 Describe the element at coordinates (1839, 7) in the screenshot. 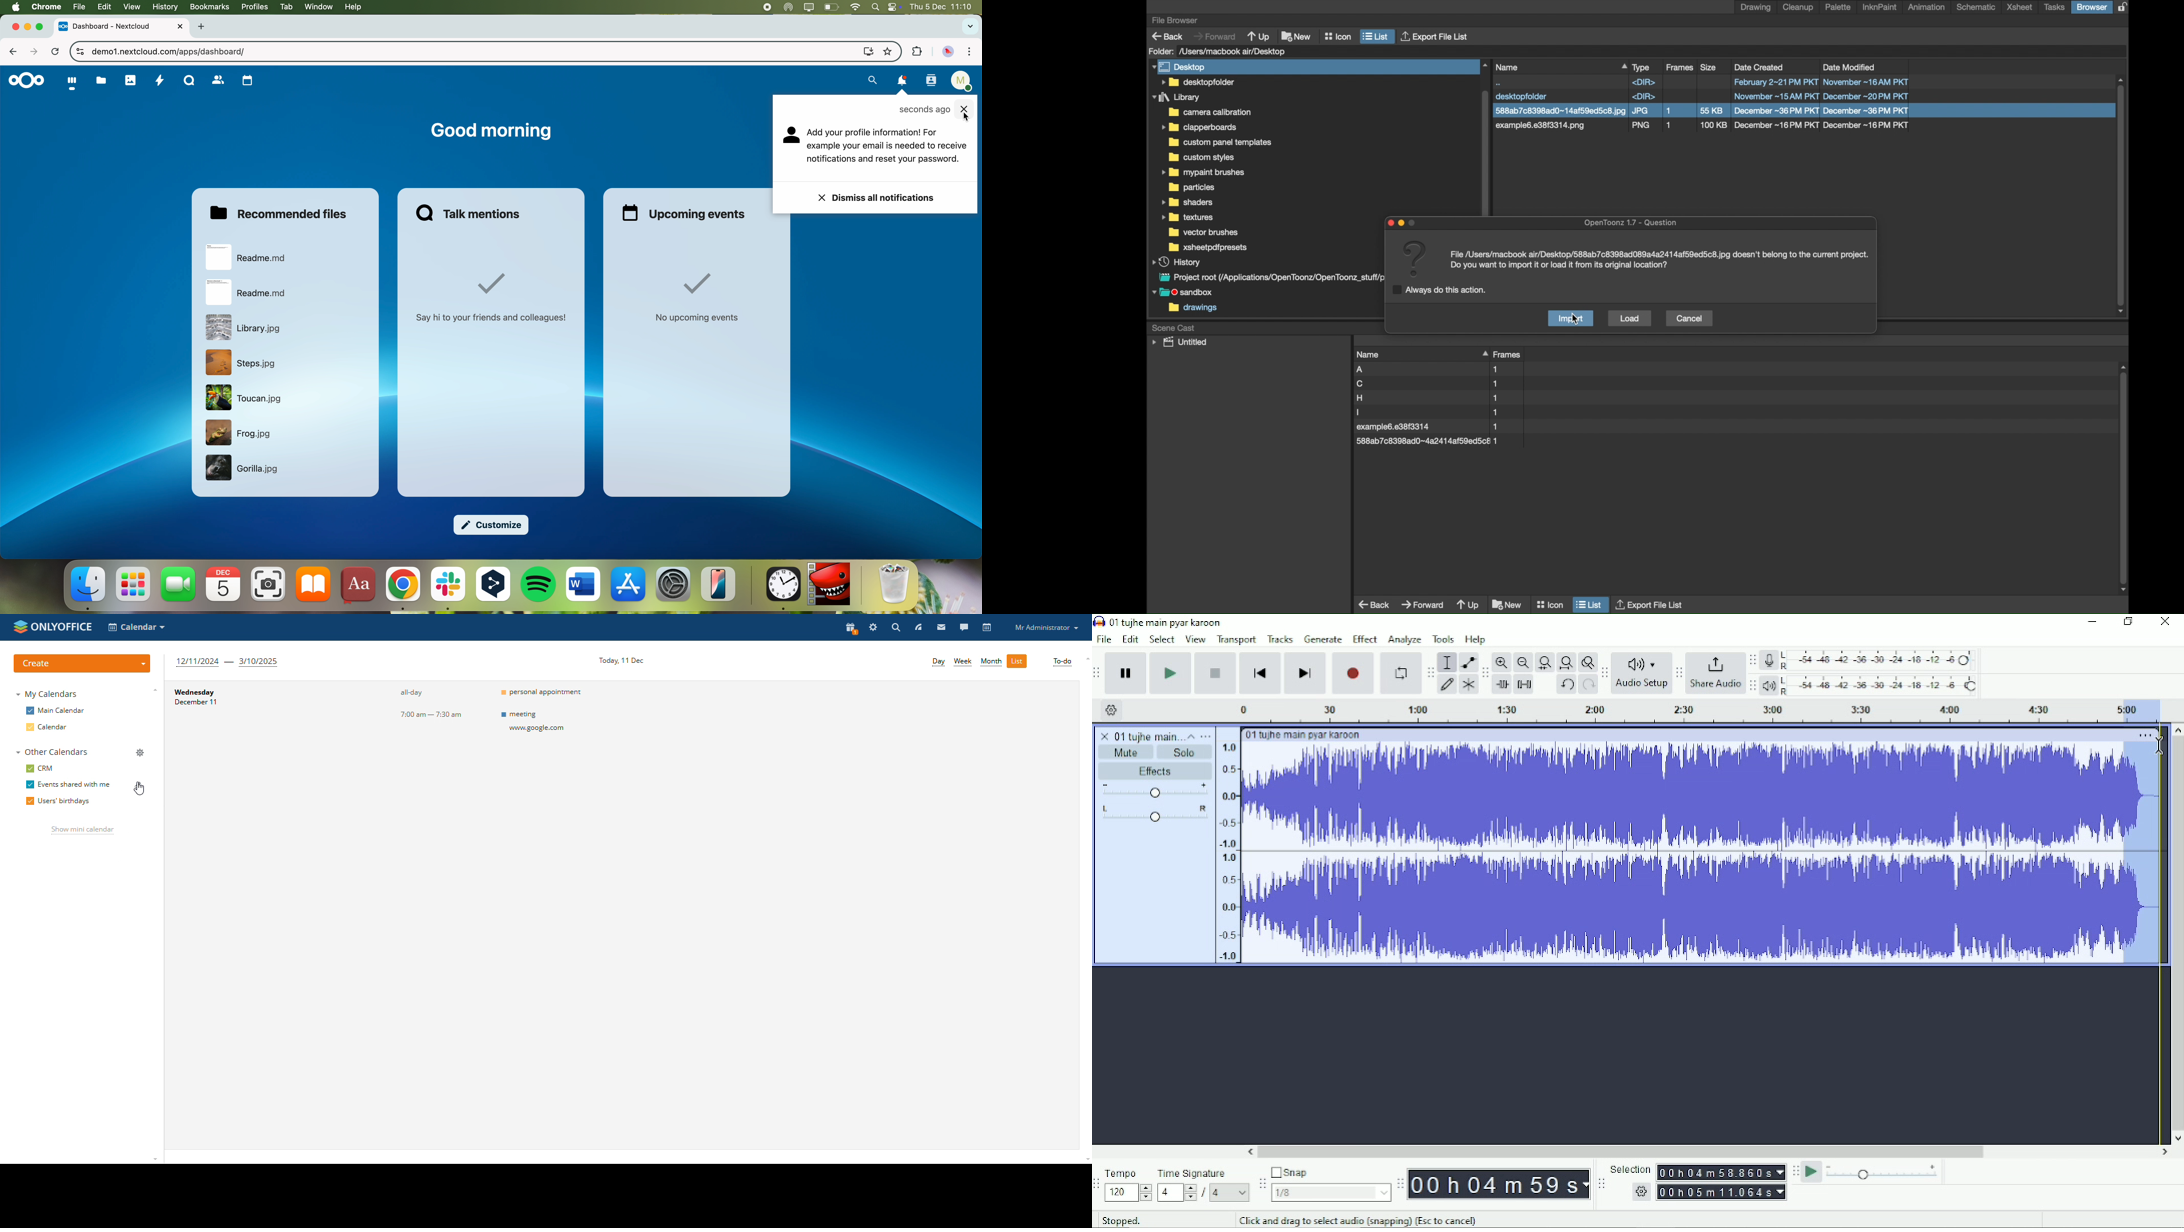

I see `palette` at that location.